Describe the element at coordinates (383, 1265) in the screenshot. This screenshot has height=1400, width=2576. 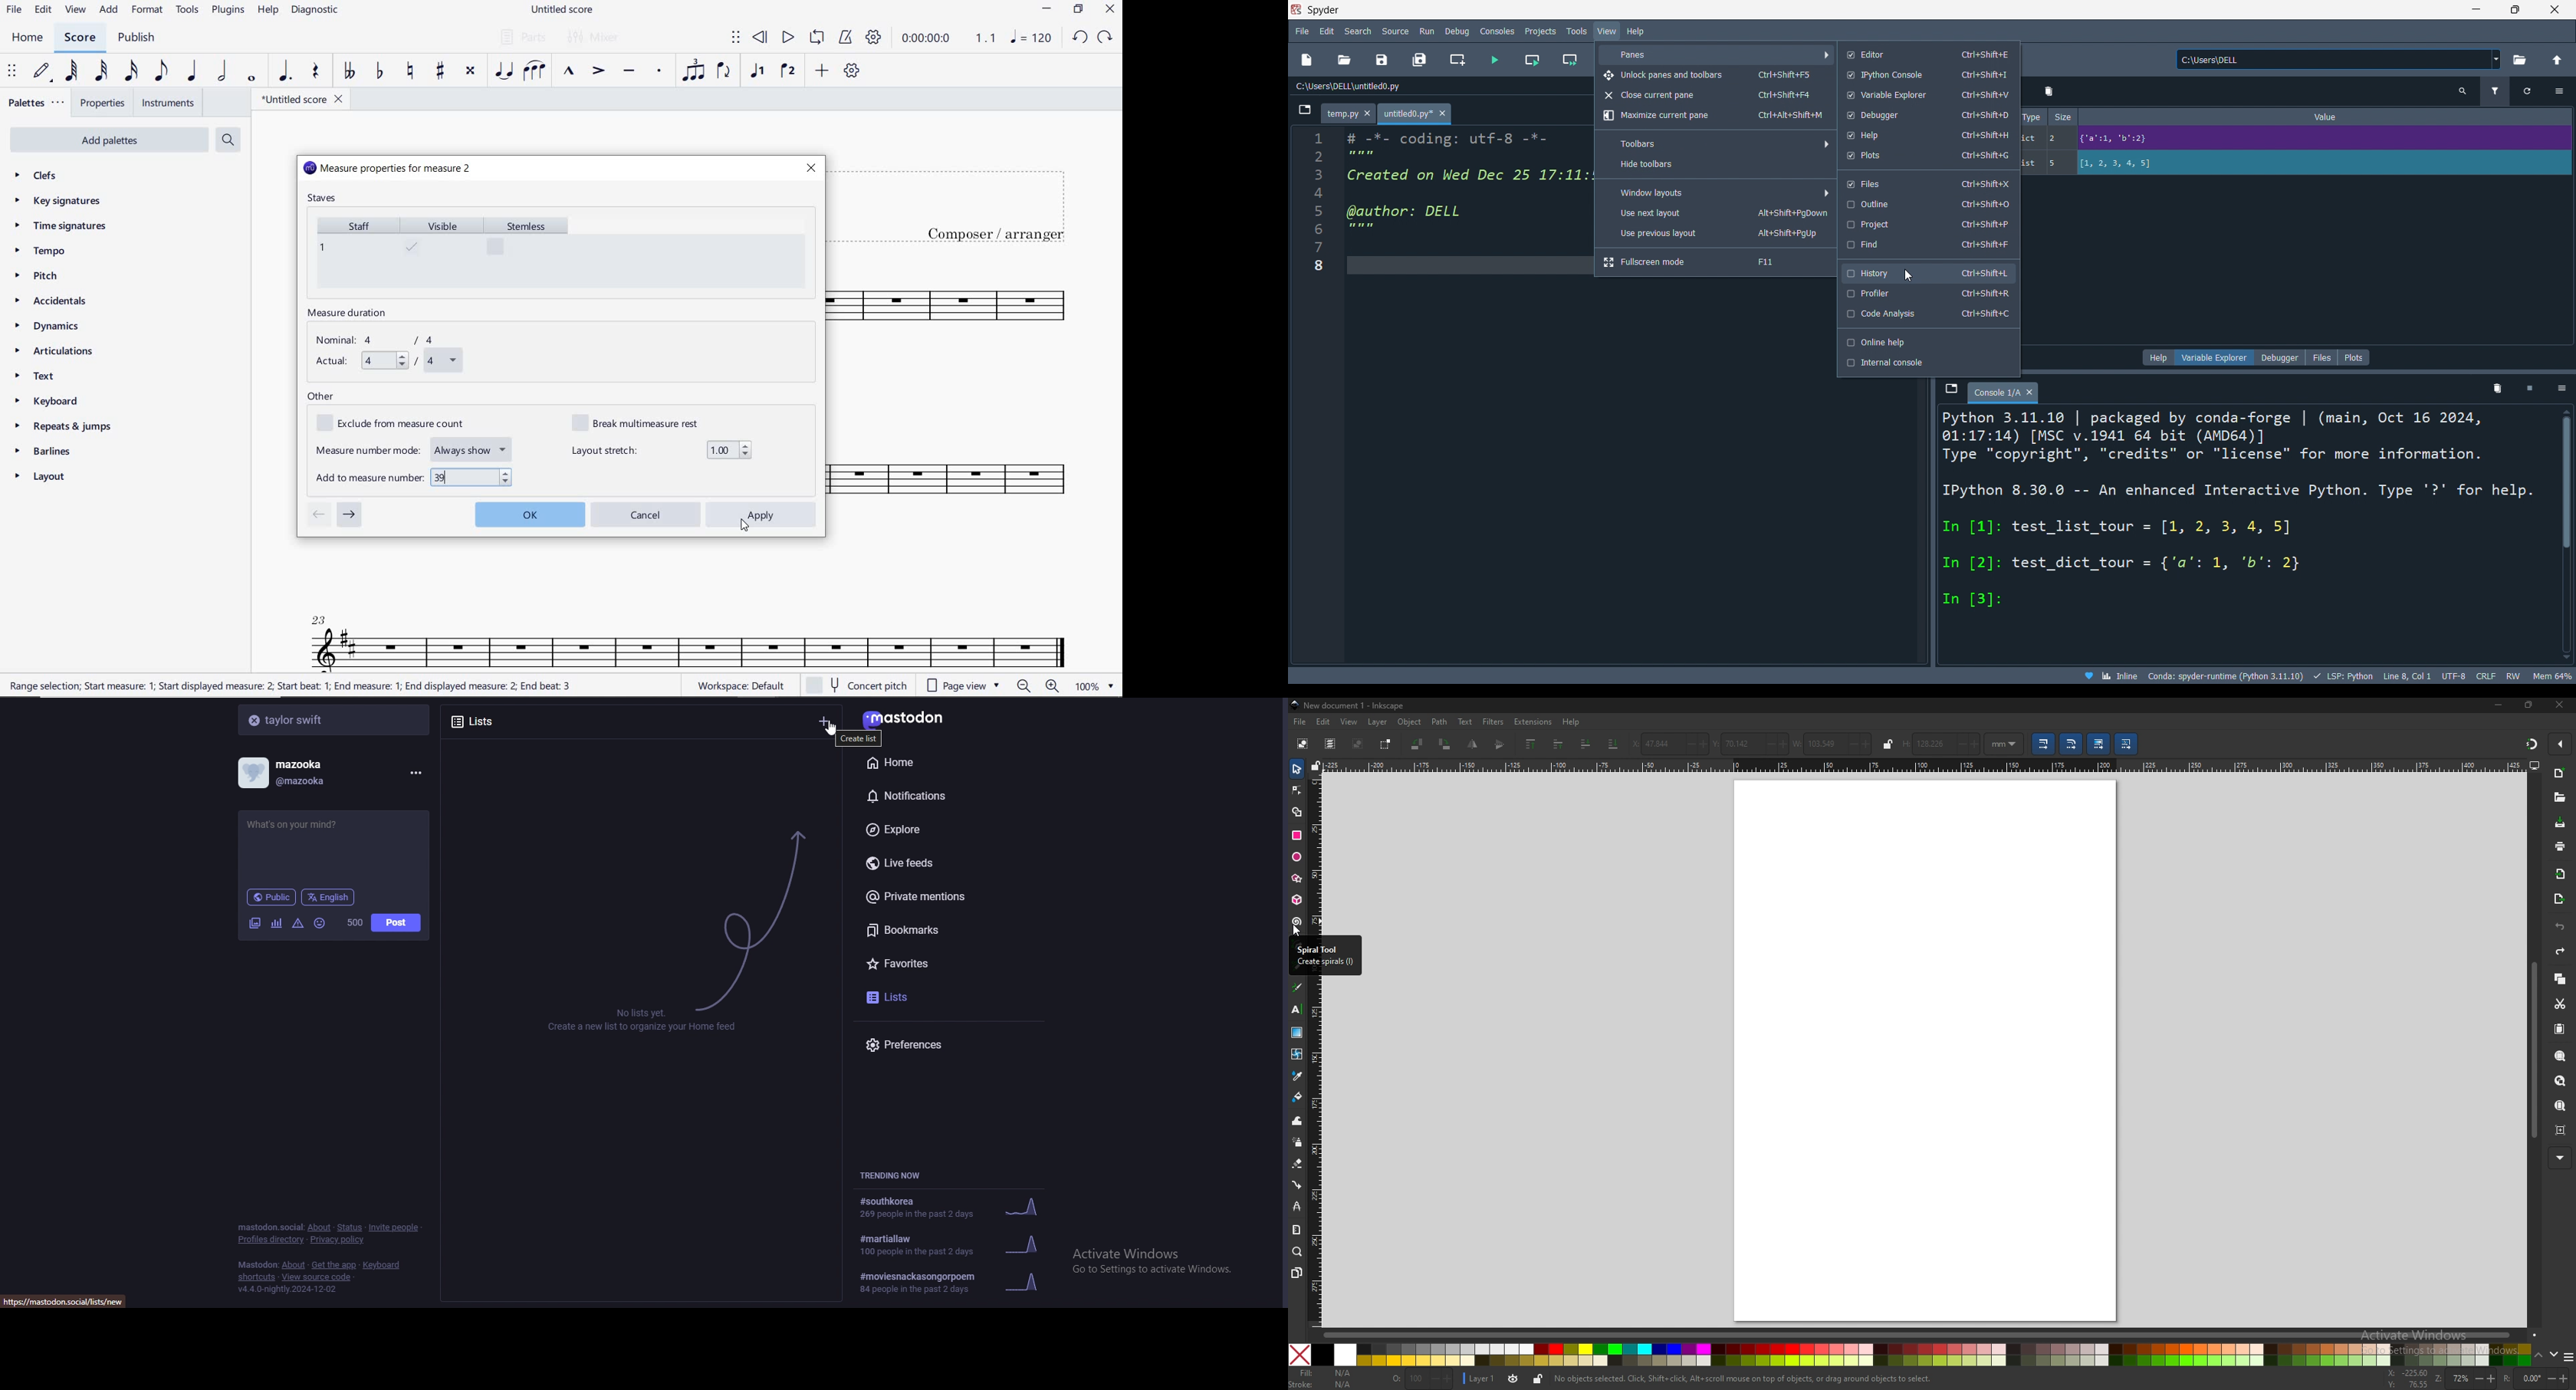
I see `keyboard` at that location.